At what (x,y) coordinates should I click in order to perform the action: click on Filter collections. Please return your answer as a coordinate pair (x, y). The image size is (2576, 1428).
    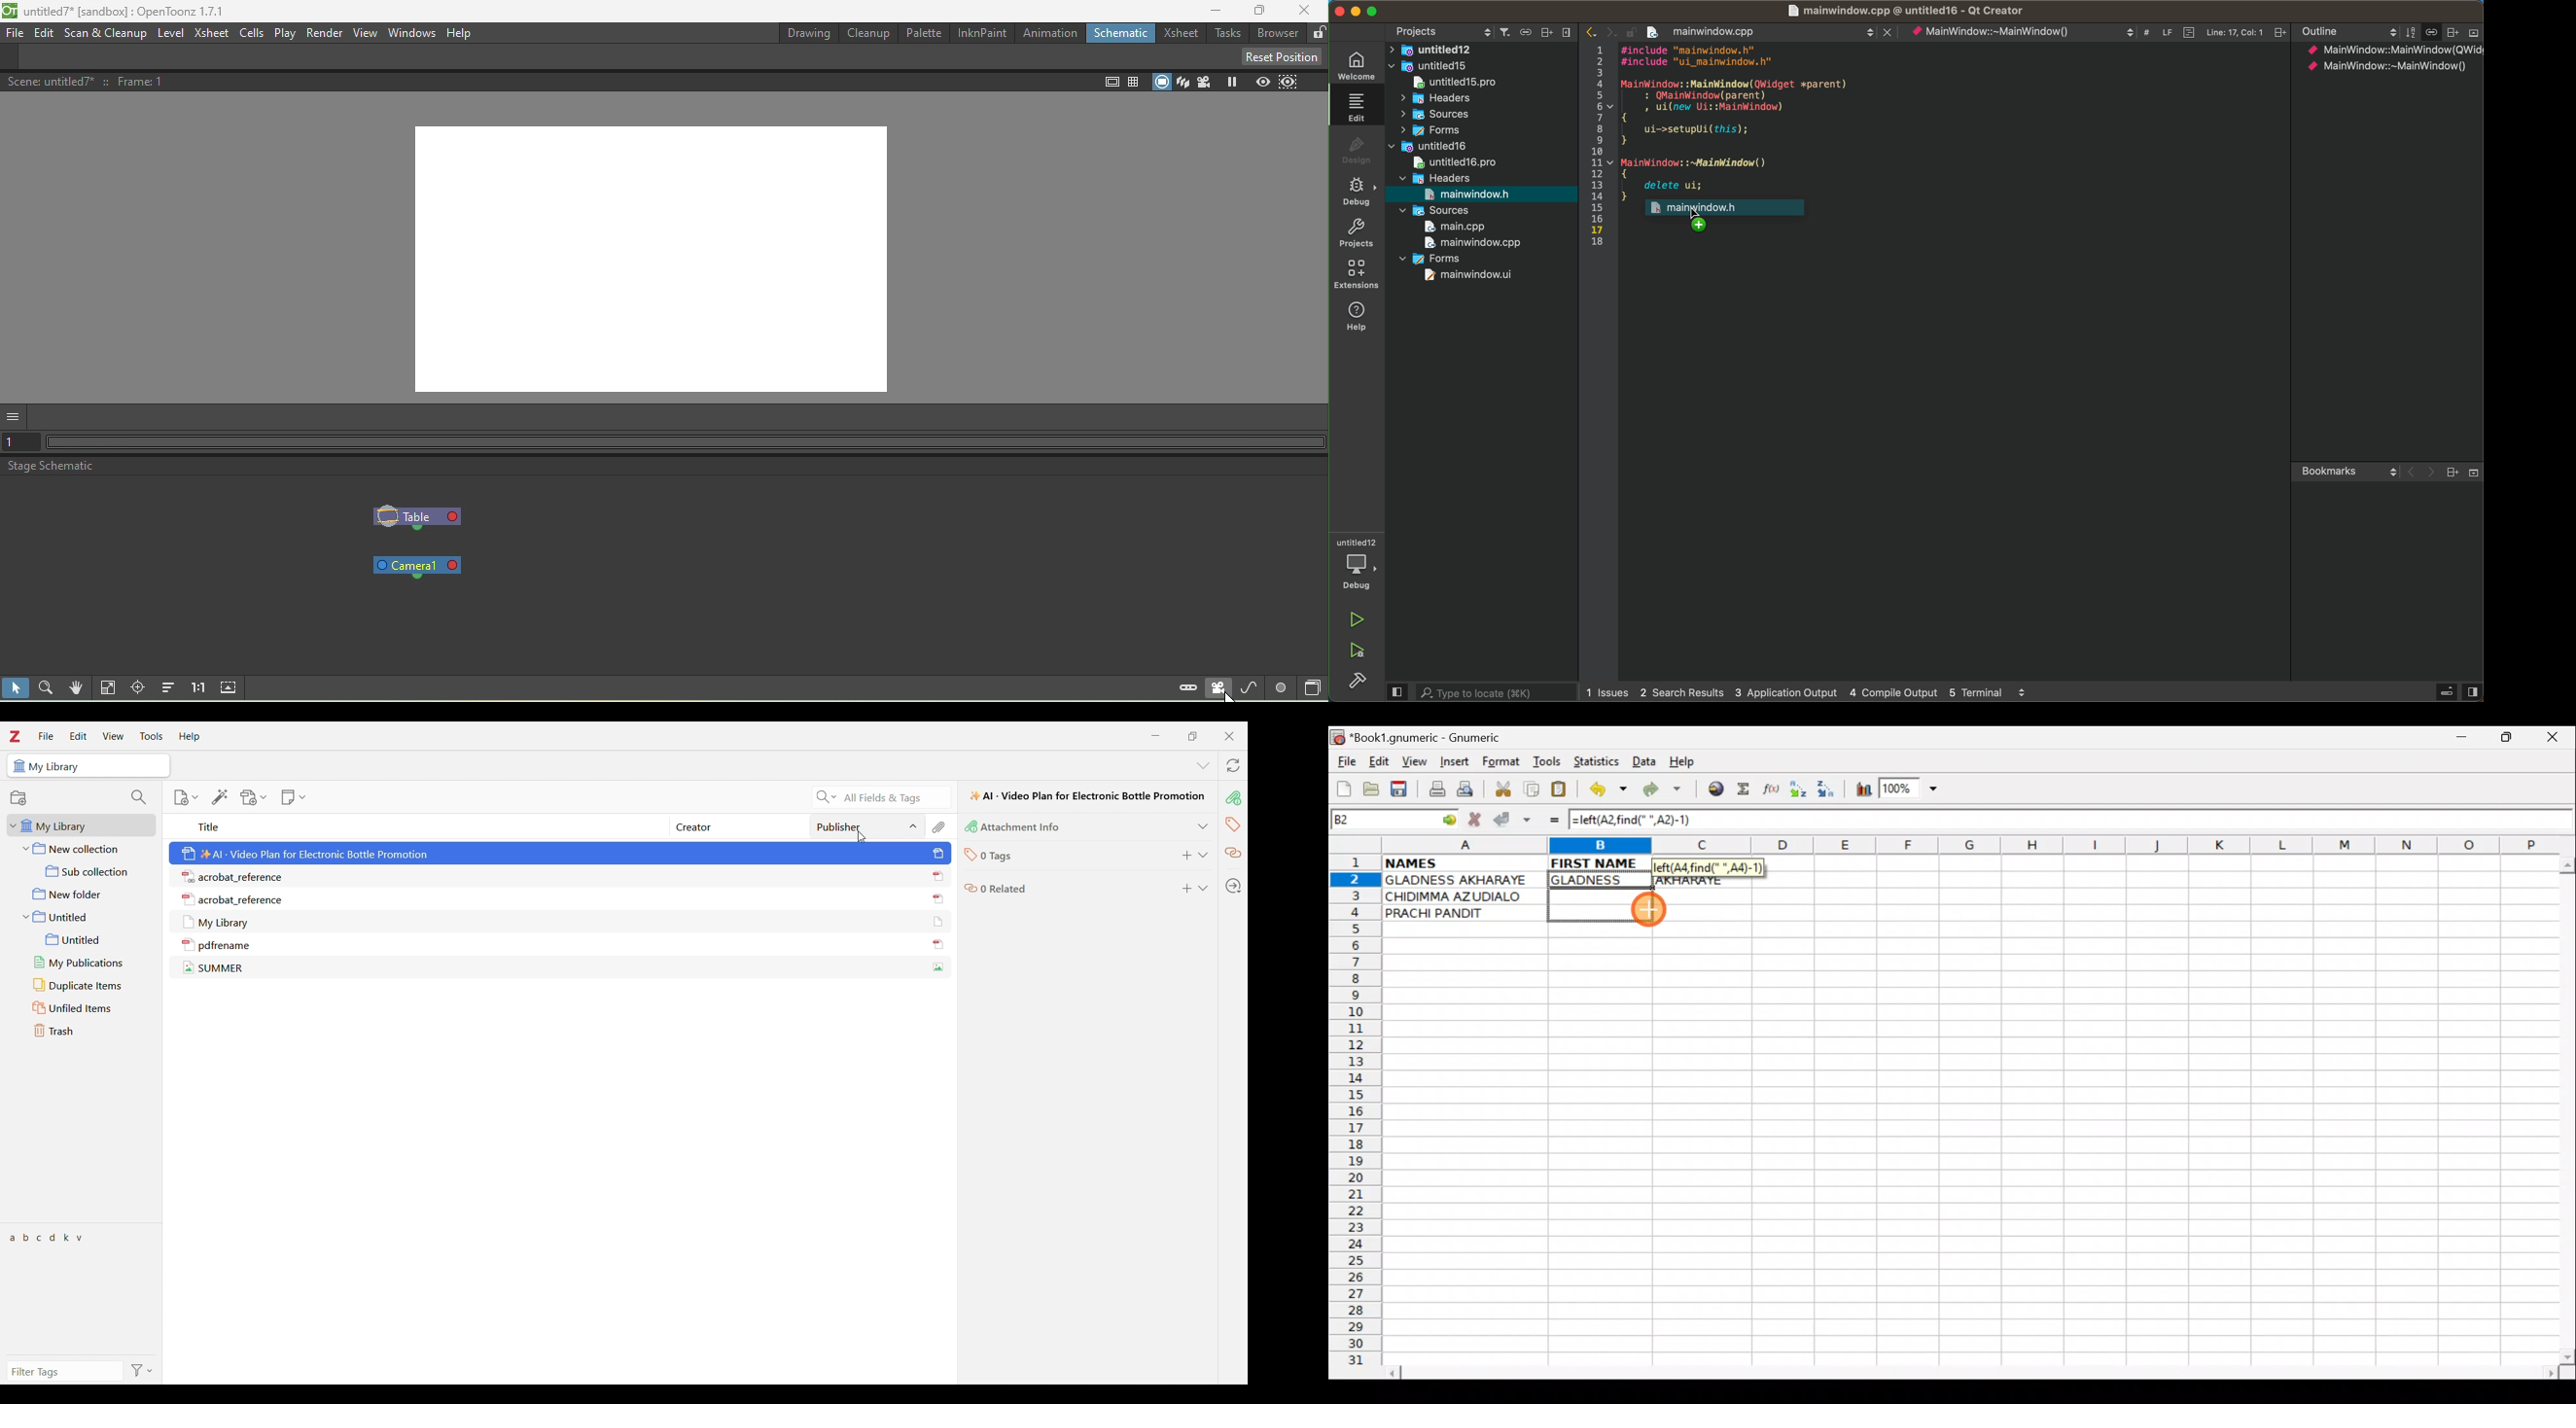
    Looking at the image, I should click on (138, 798).